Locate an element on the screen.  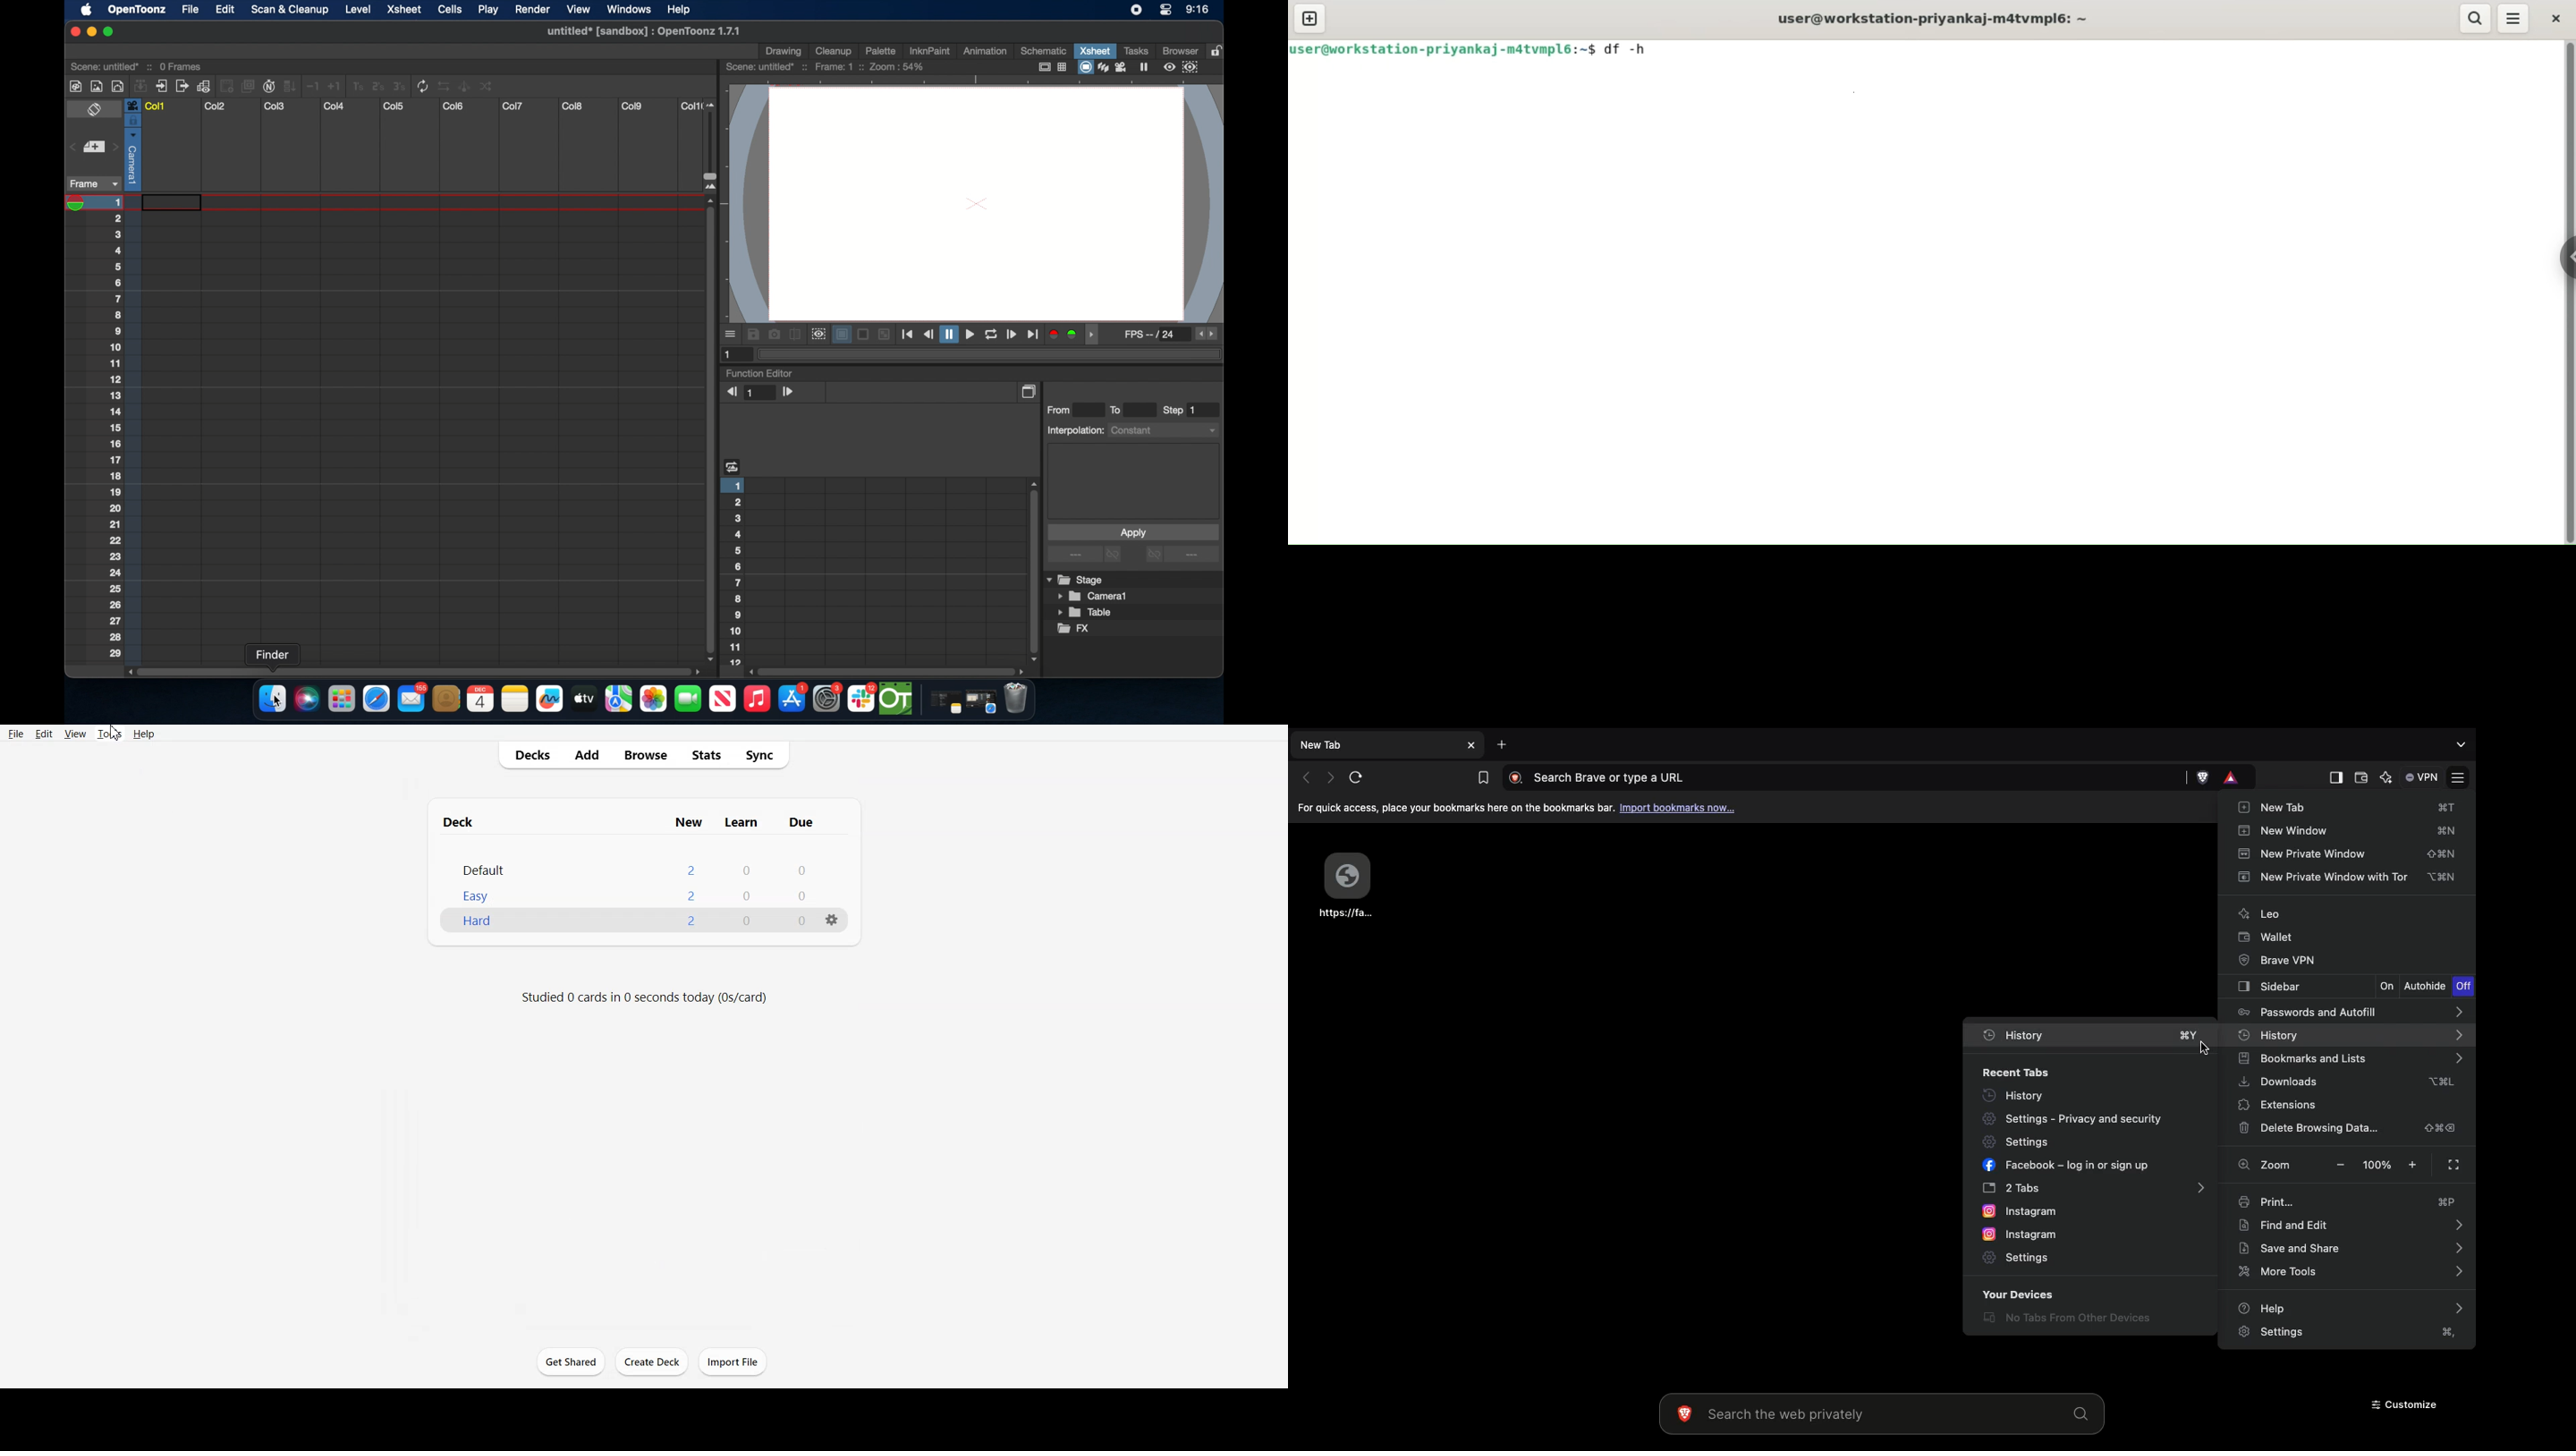
vertical scroll bar is located at coordinates (2568, 293).